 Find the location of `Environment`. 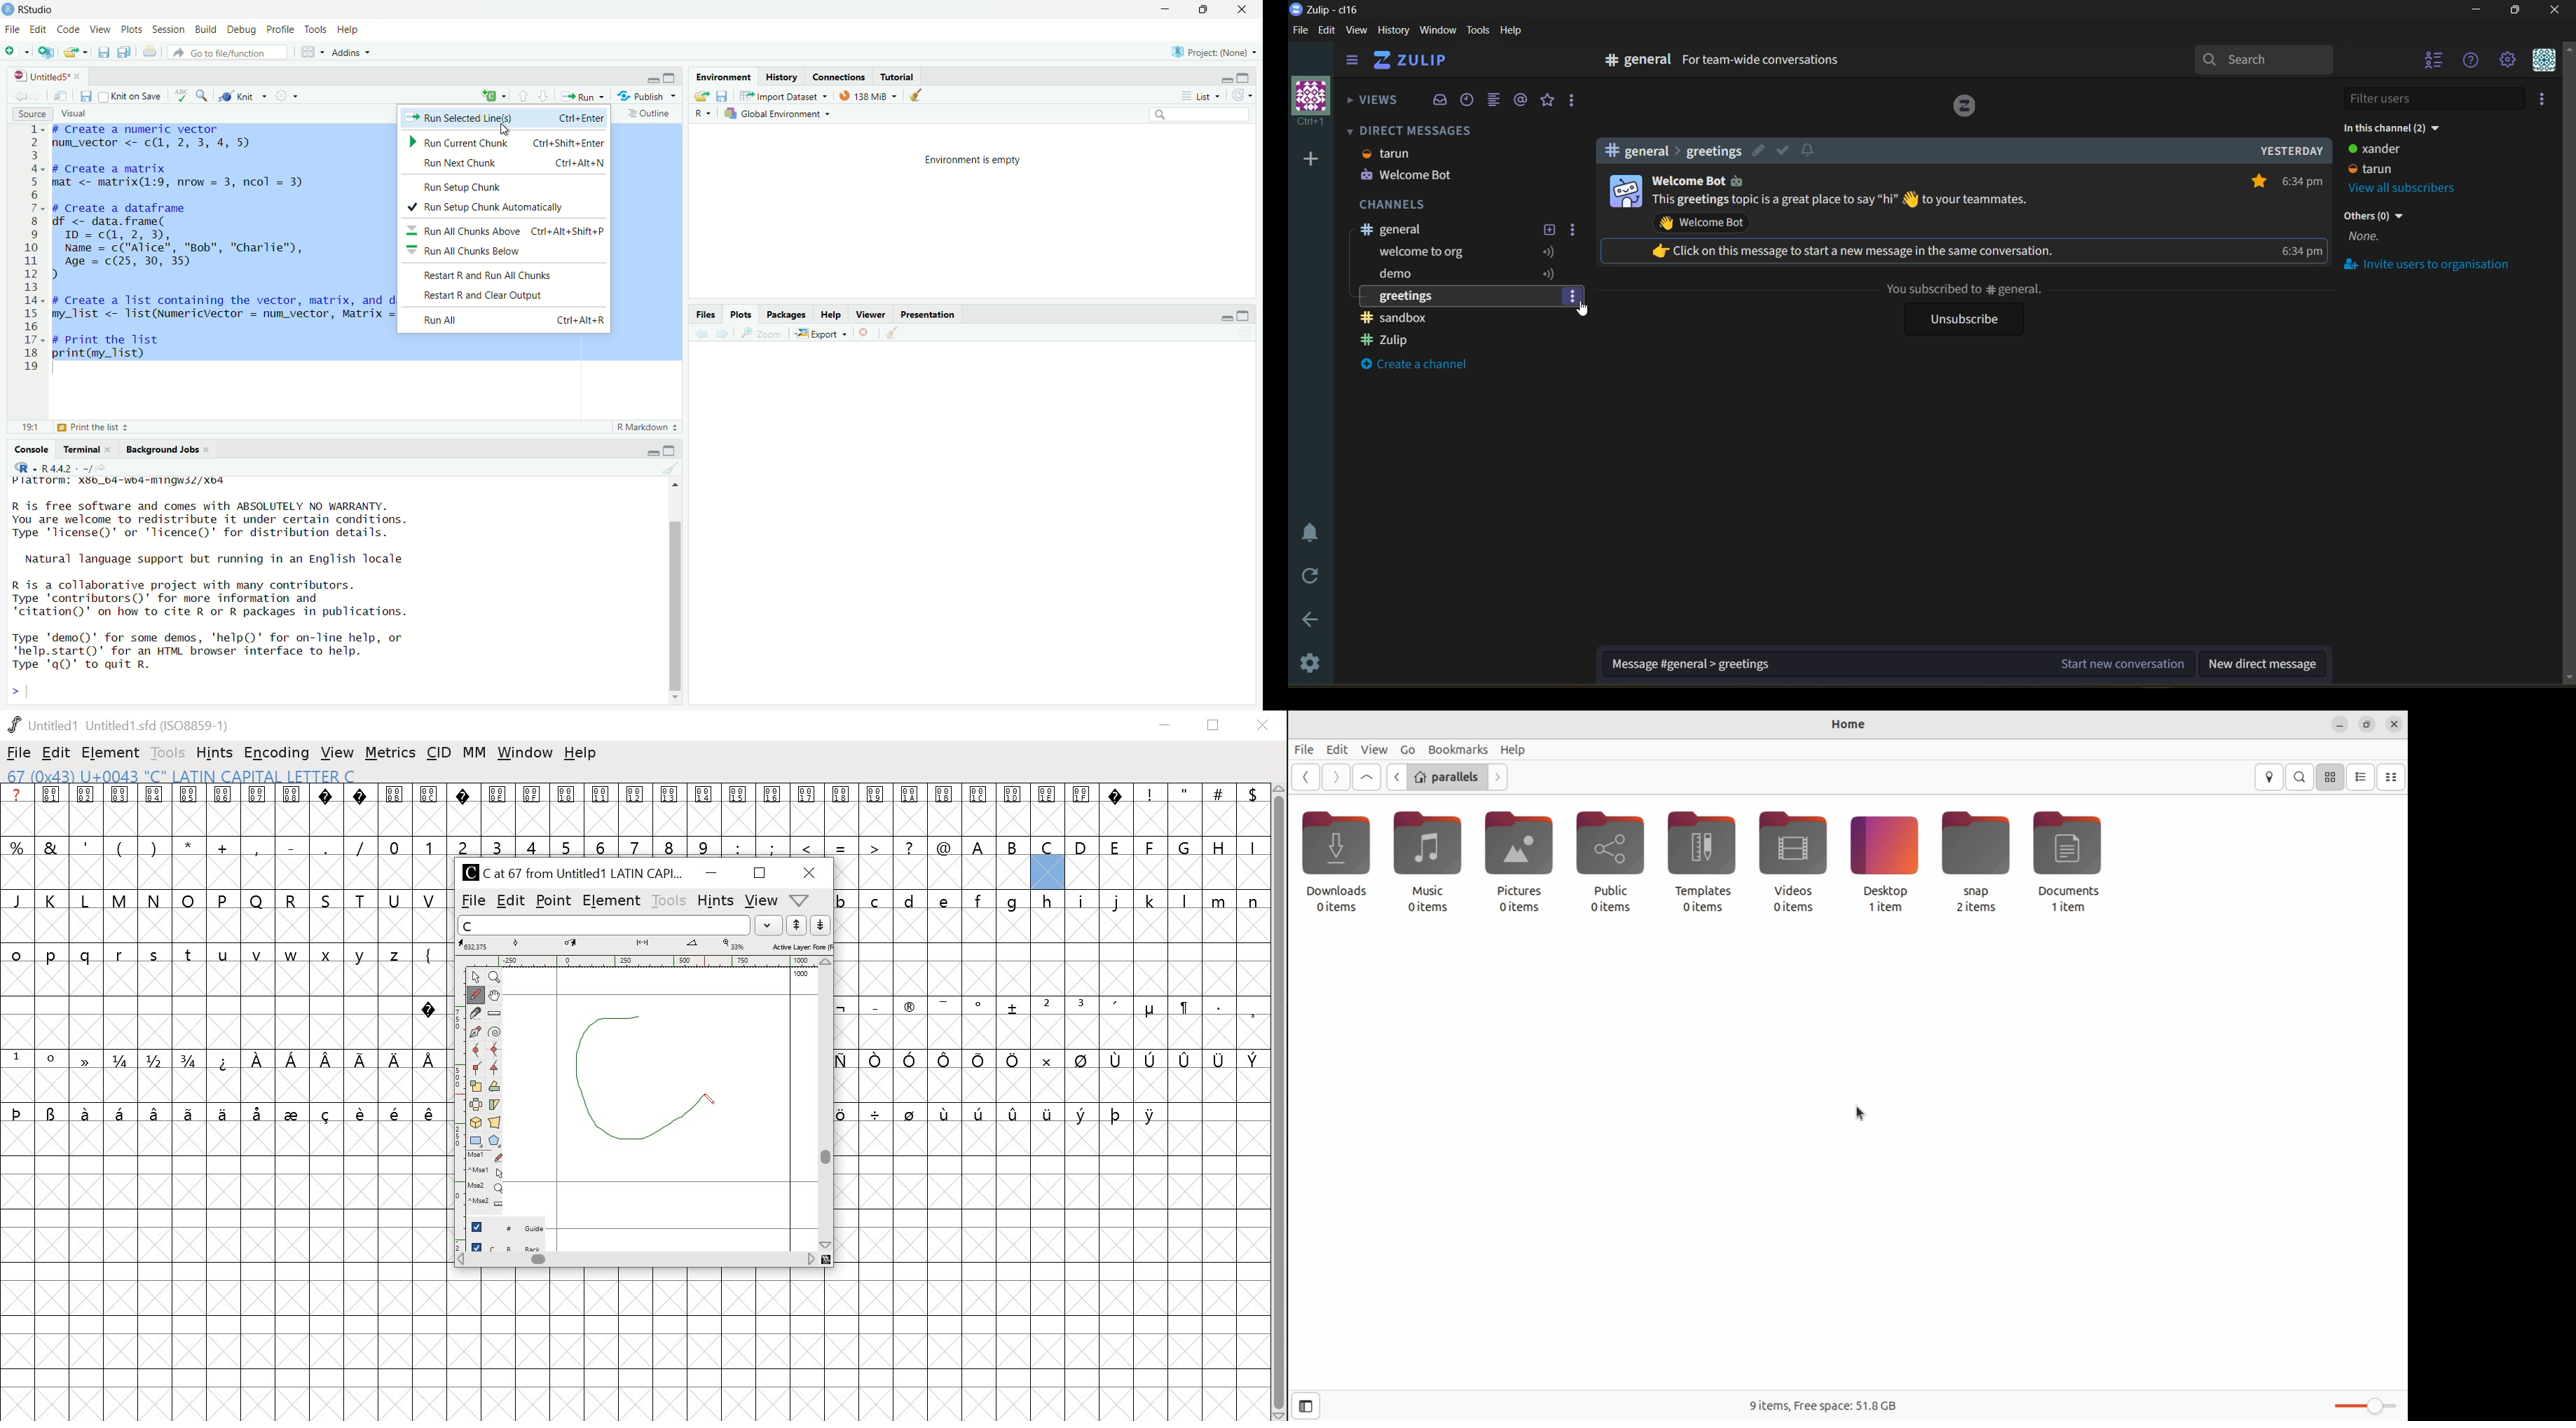

Environment is located at coordinates (724, 76).